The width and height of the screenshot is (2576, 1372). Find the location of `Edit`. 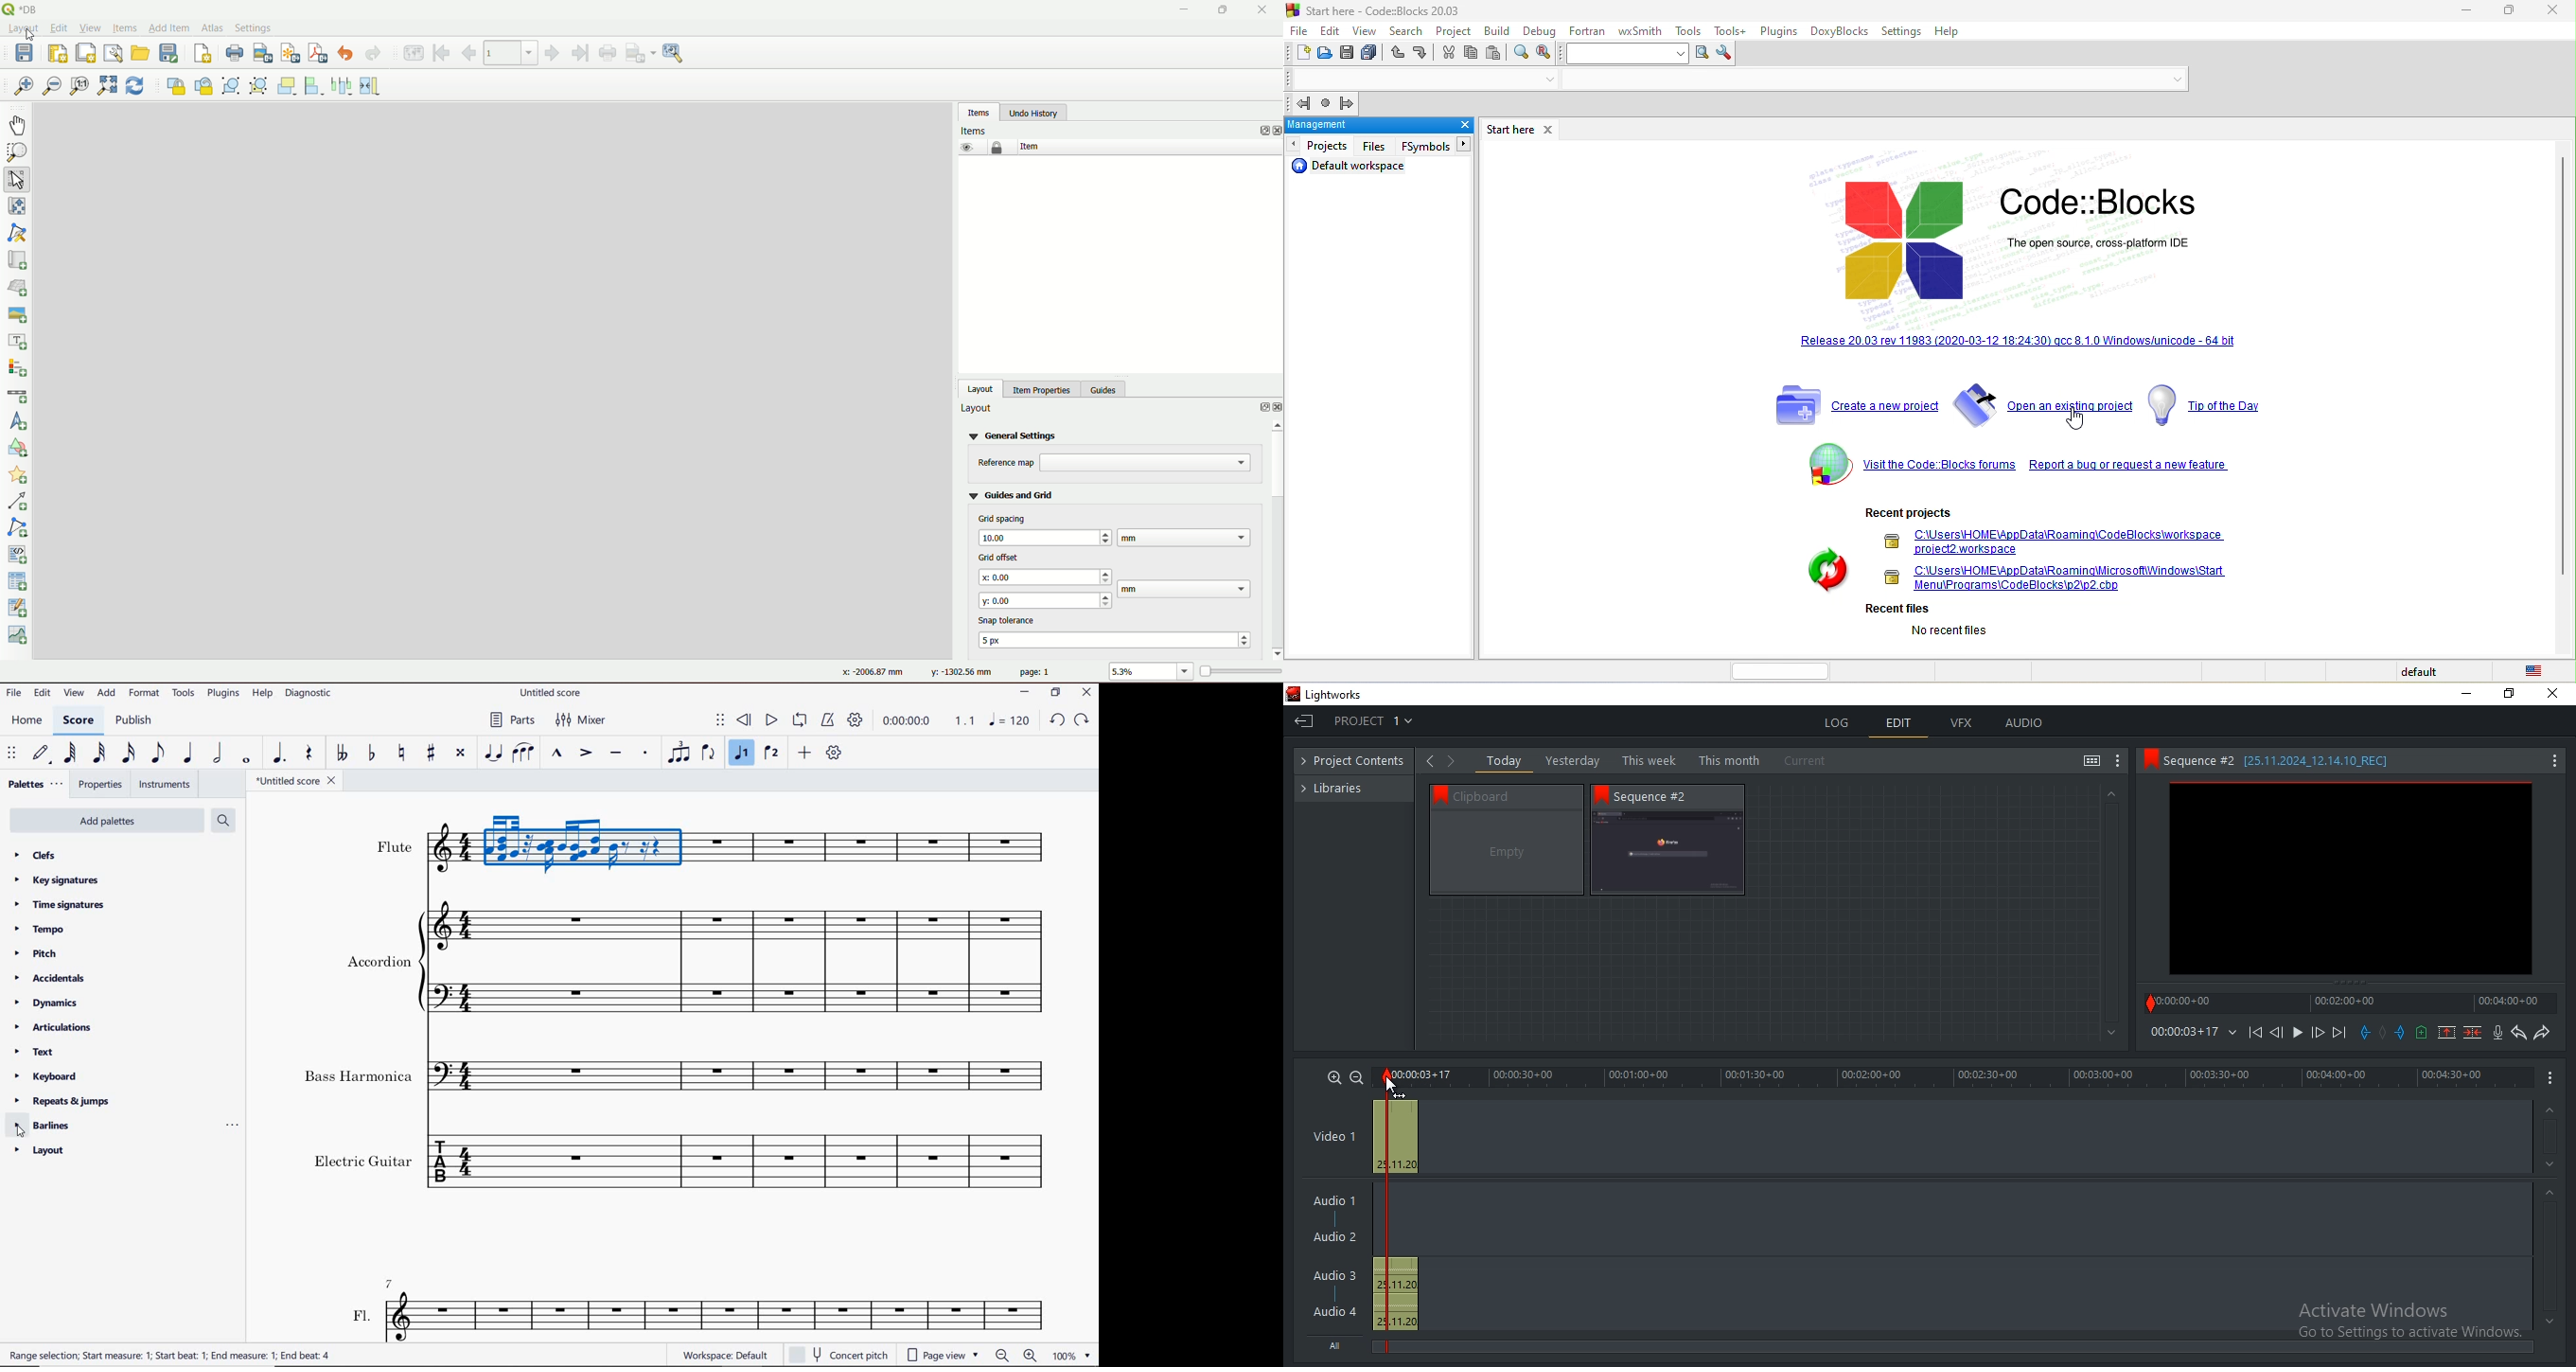

Edit is located at coordinates (59, 29).